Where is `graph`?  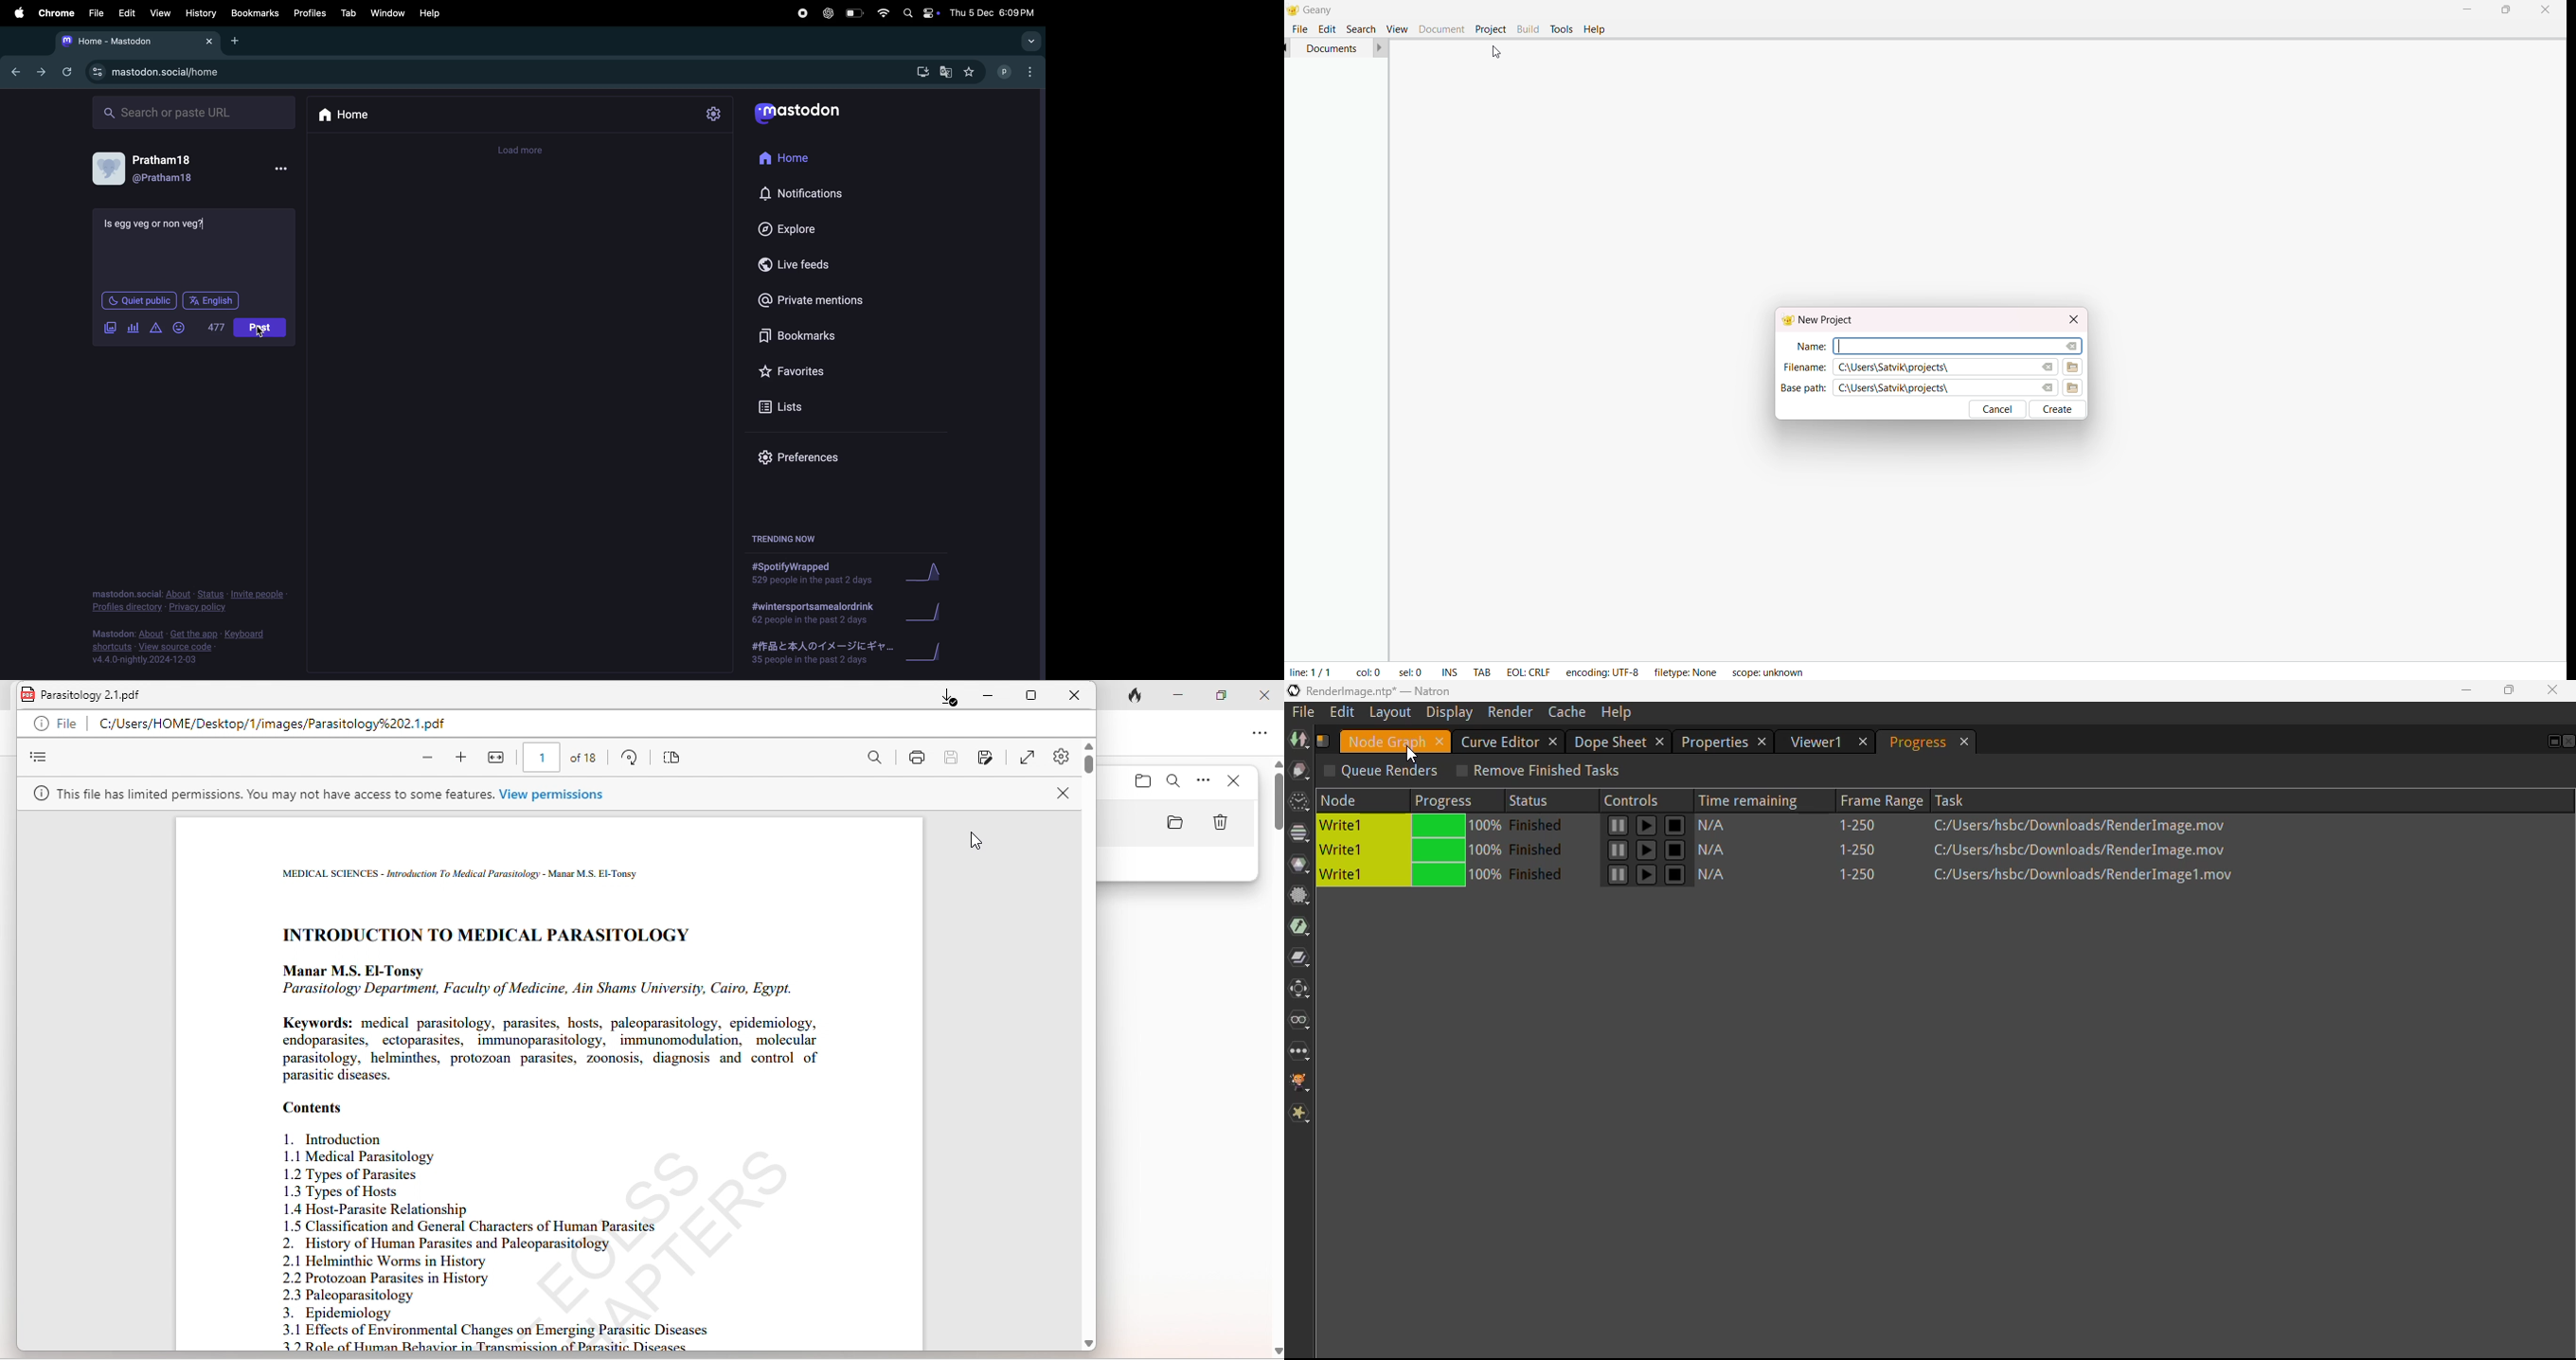
graph is located at coordinates (926, 613).